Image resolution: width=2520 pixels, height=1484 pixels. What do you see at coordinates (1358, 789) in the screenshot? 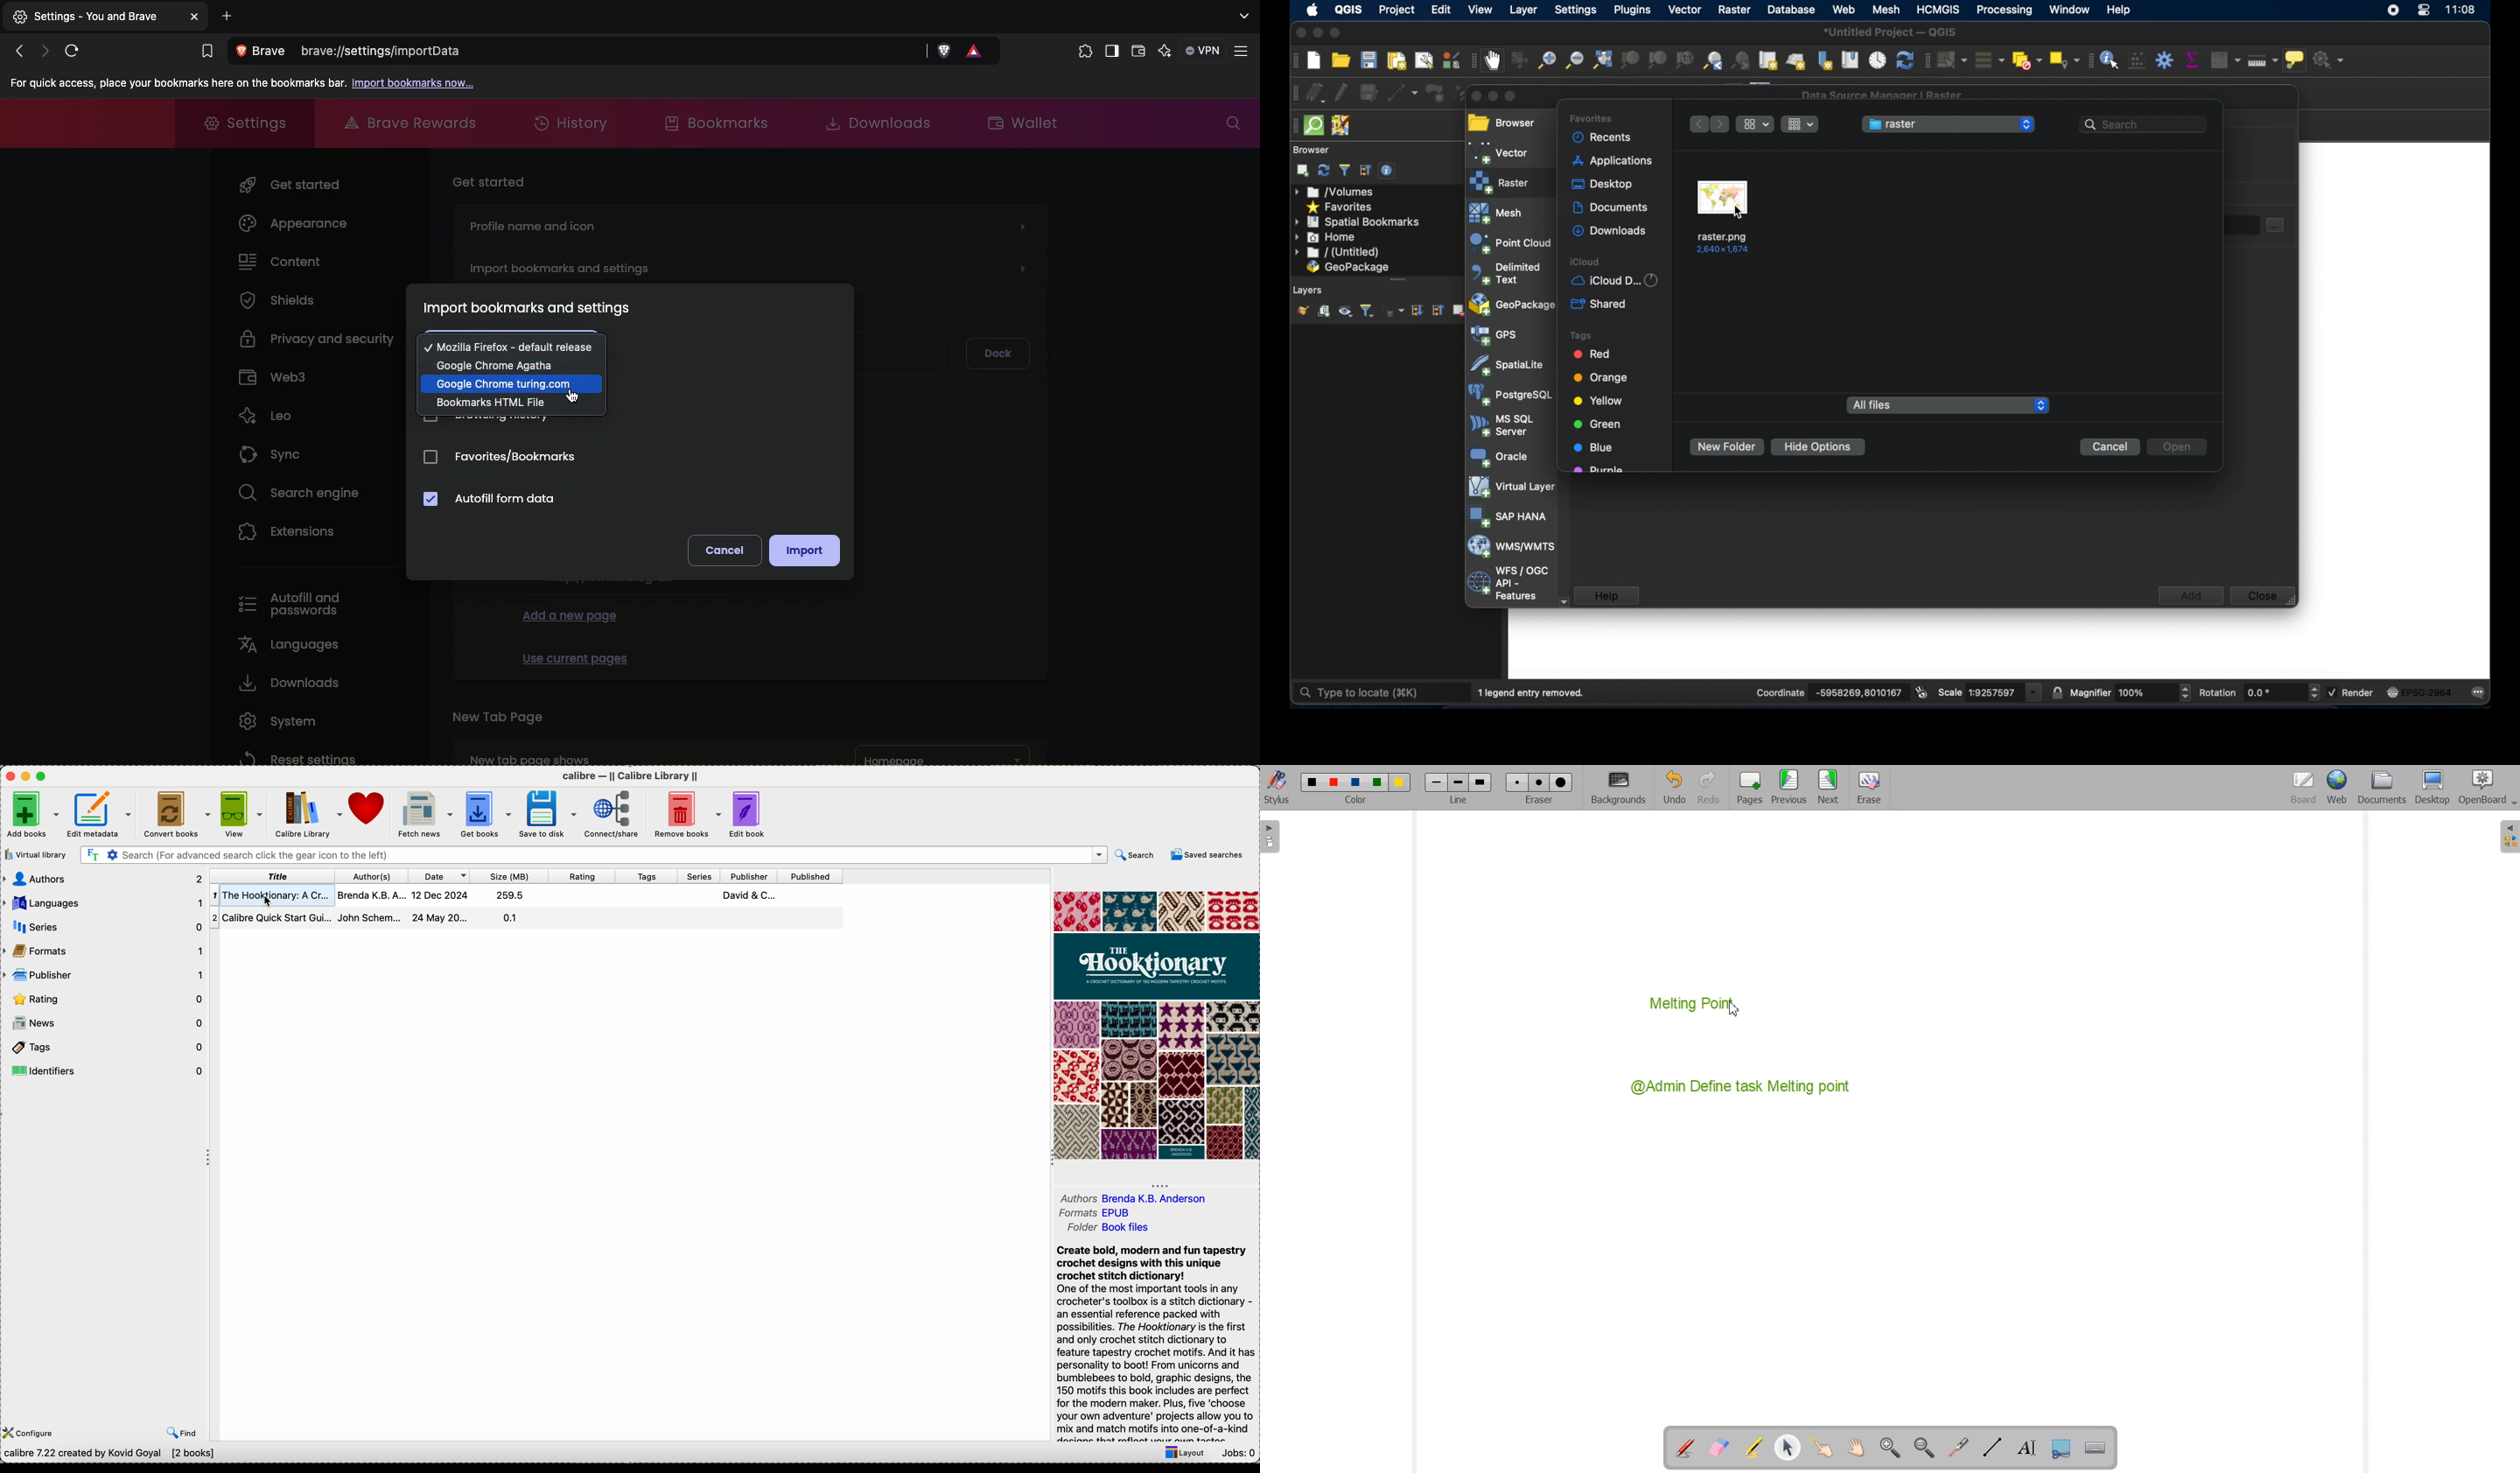
I see `Color` at bounding box center [1358, 789].